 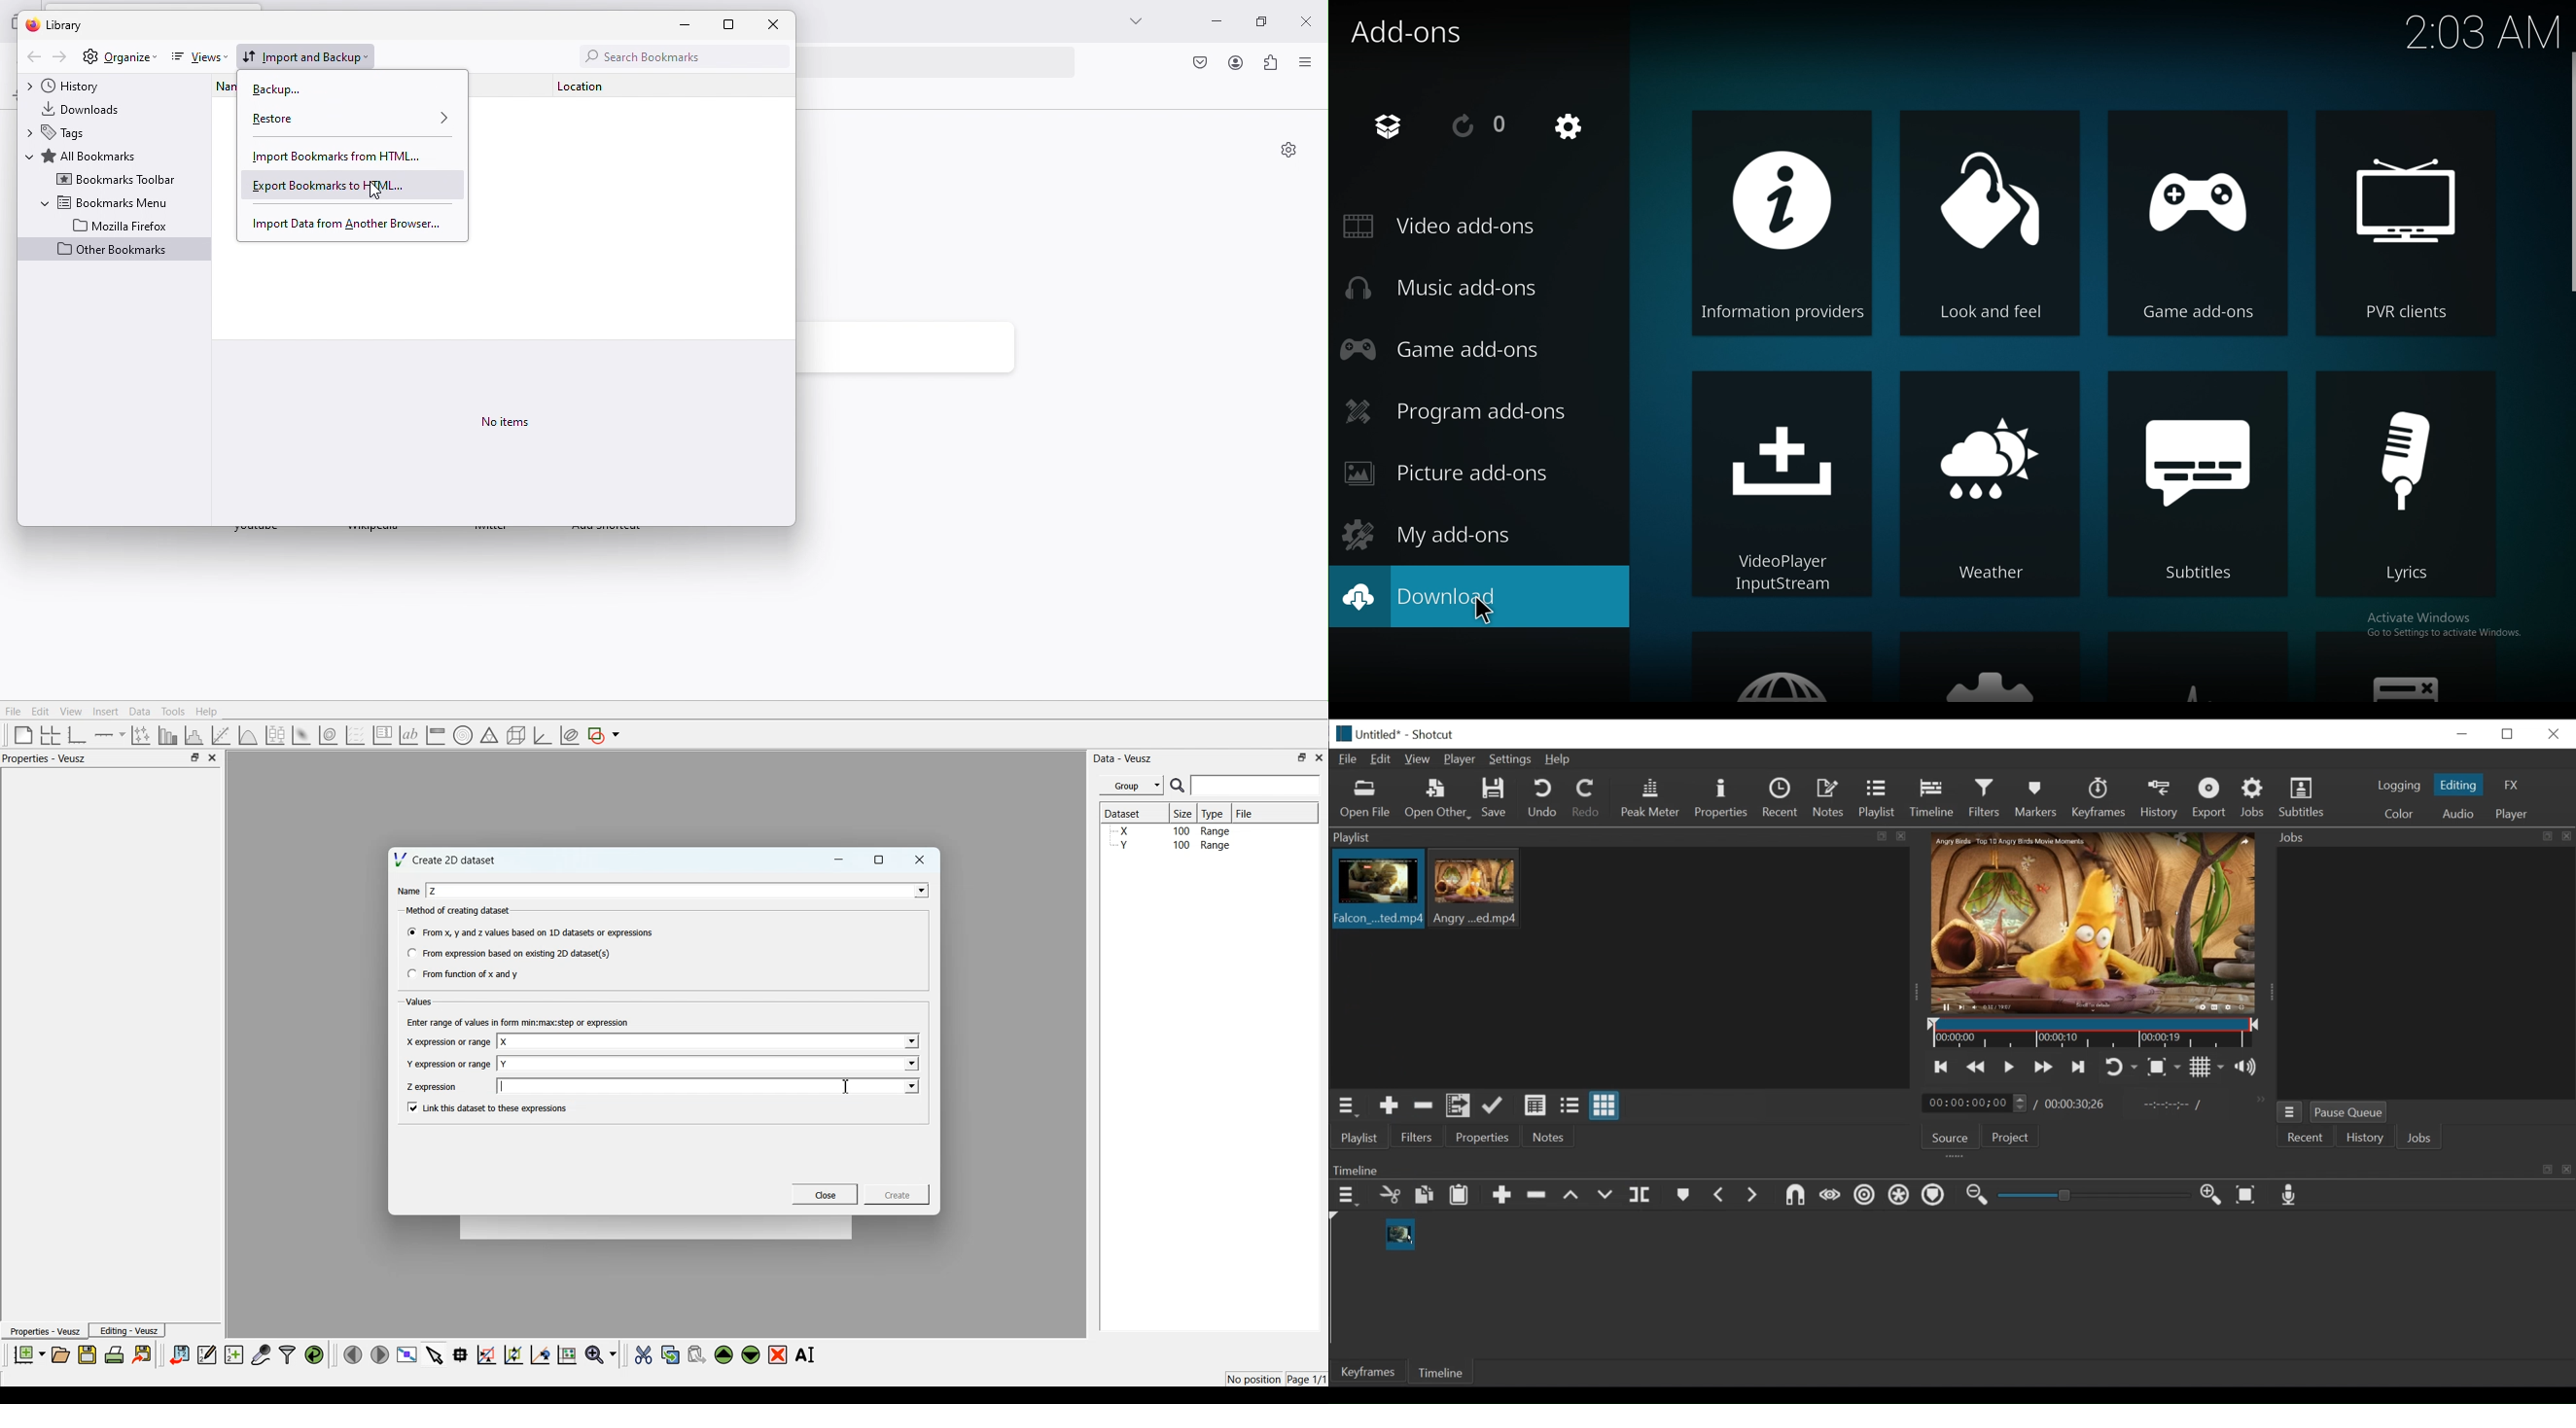 What do you see at coordinates (1568, 128) in the screenshot?
I see `settings` at bounding box center [1568, 128].